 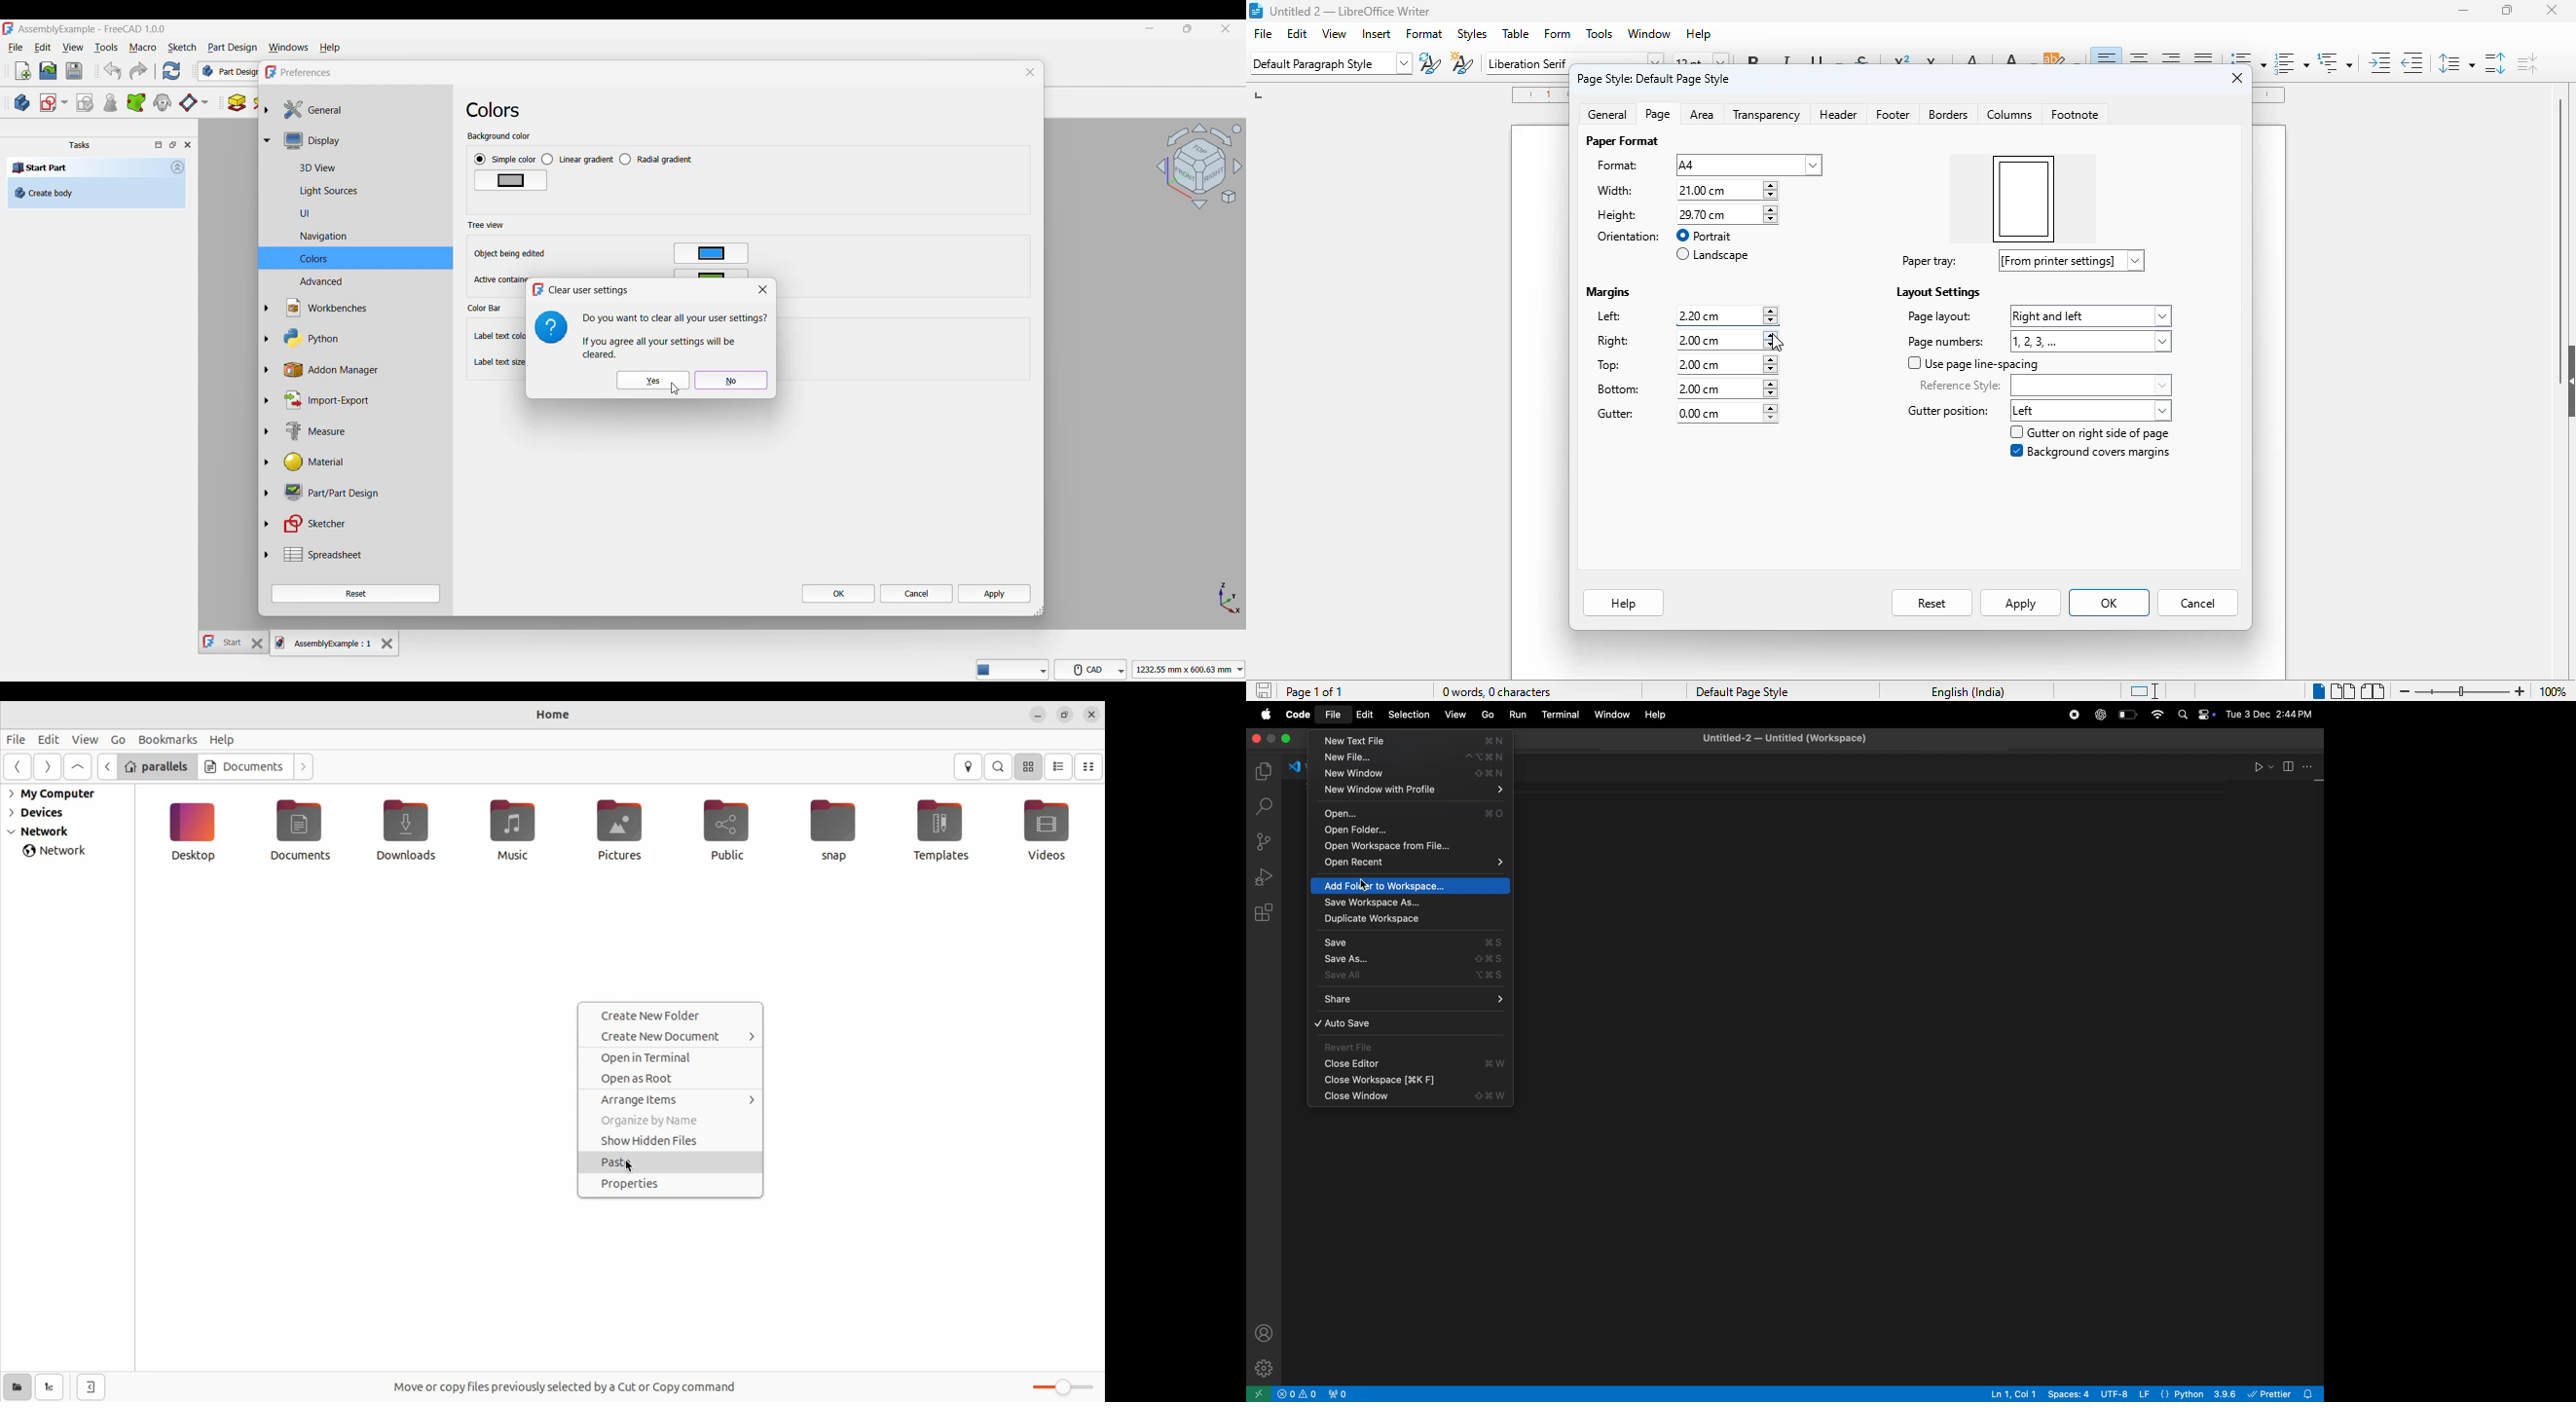 What do you see at coordinates (1600, 33) in the screenshot?
I see `tools` at bounding box center [1600, 33].